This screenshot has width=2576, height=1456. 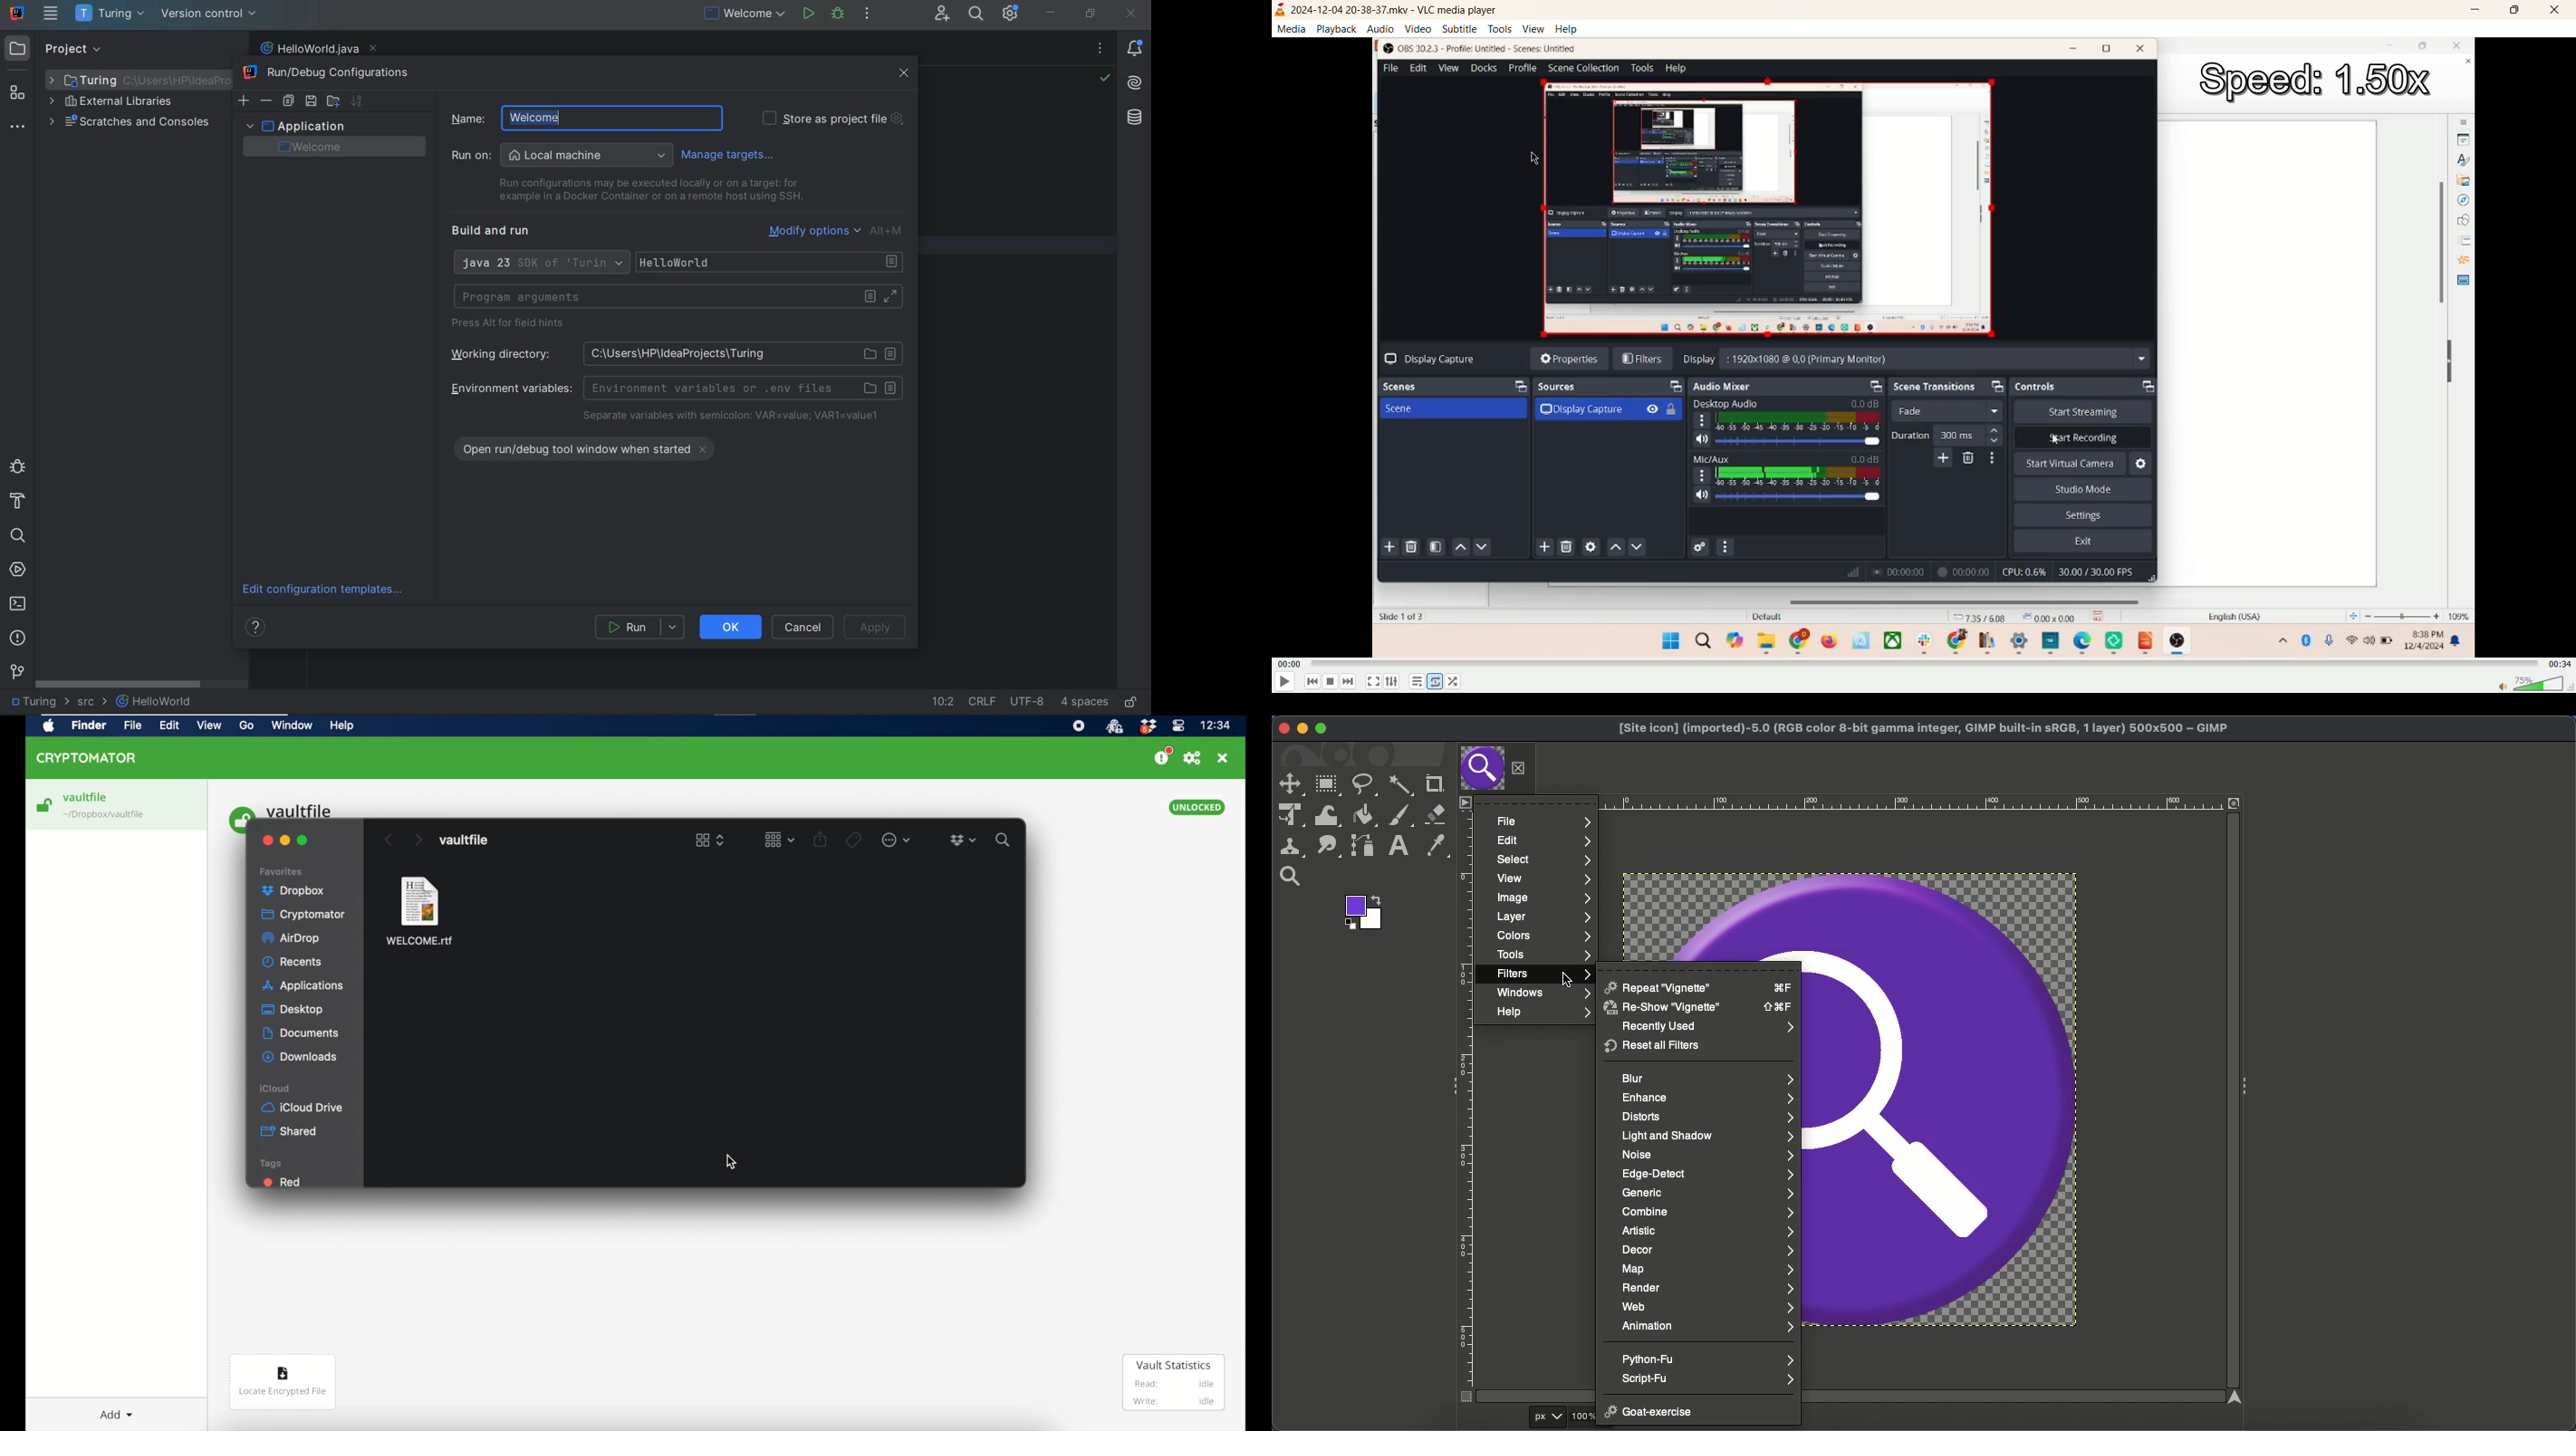 What do you see at coordinates (2514, 10) in the screenshot?
I see `maximize` at bounding box center [2514, 10].